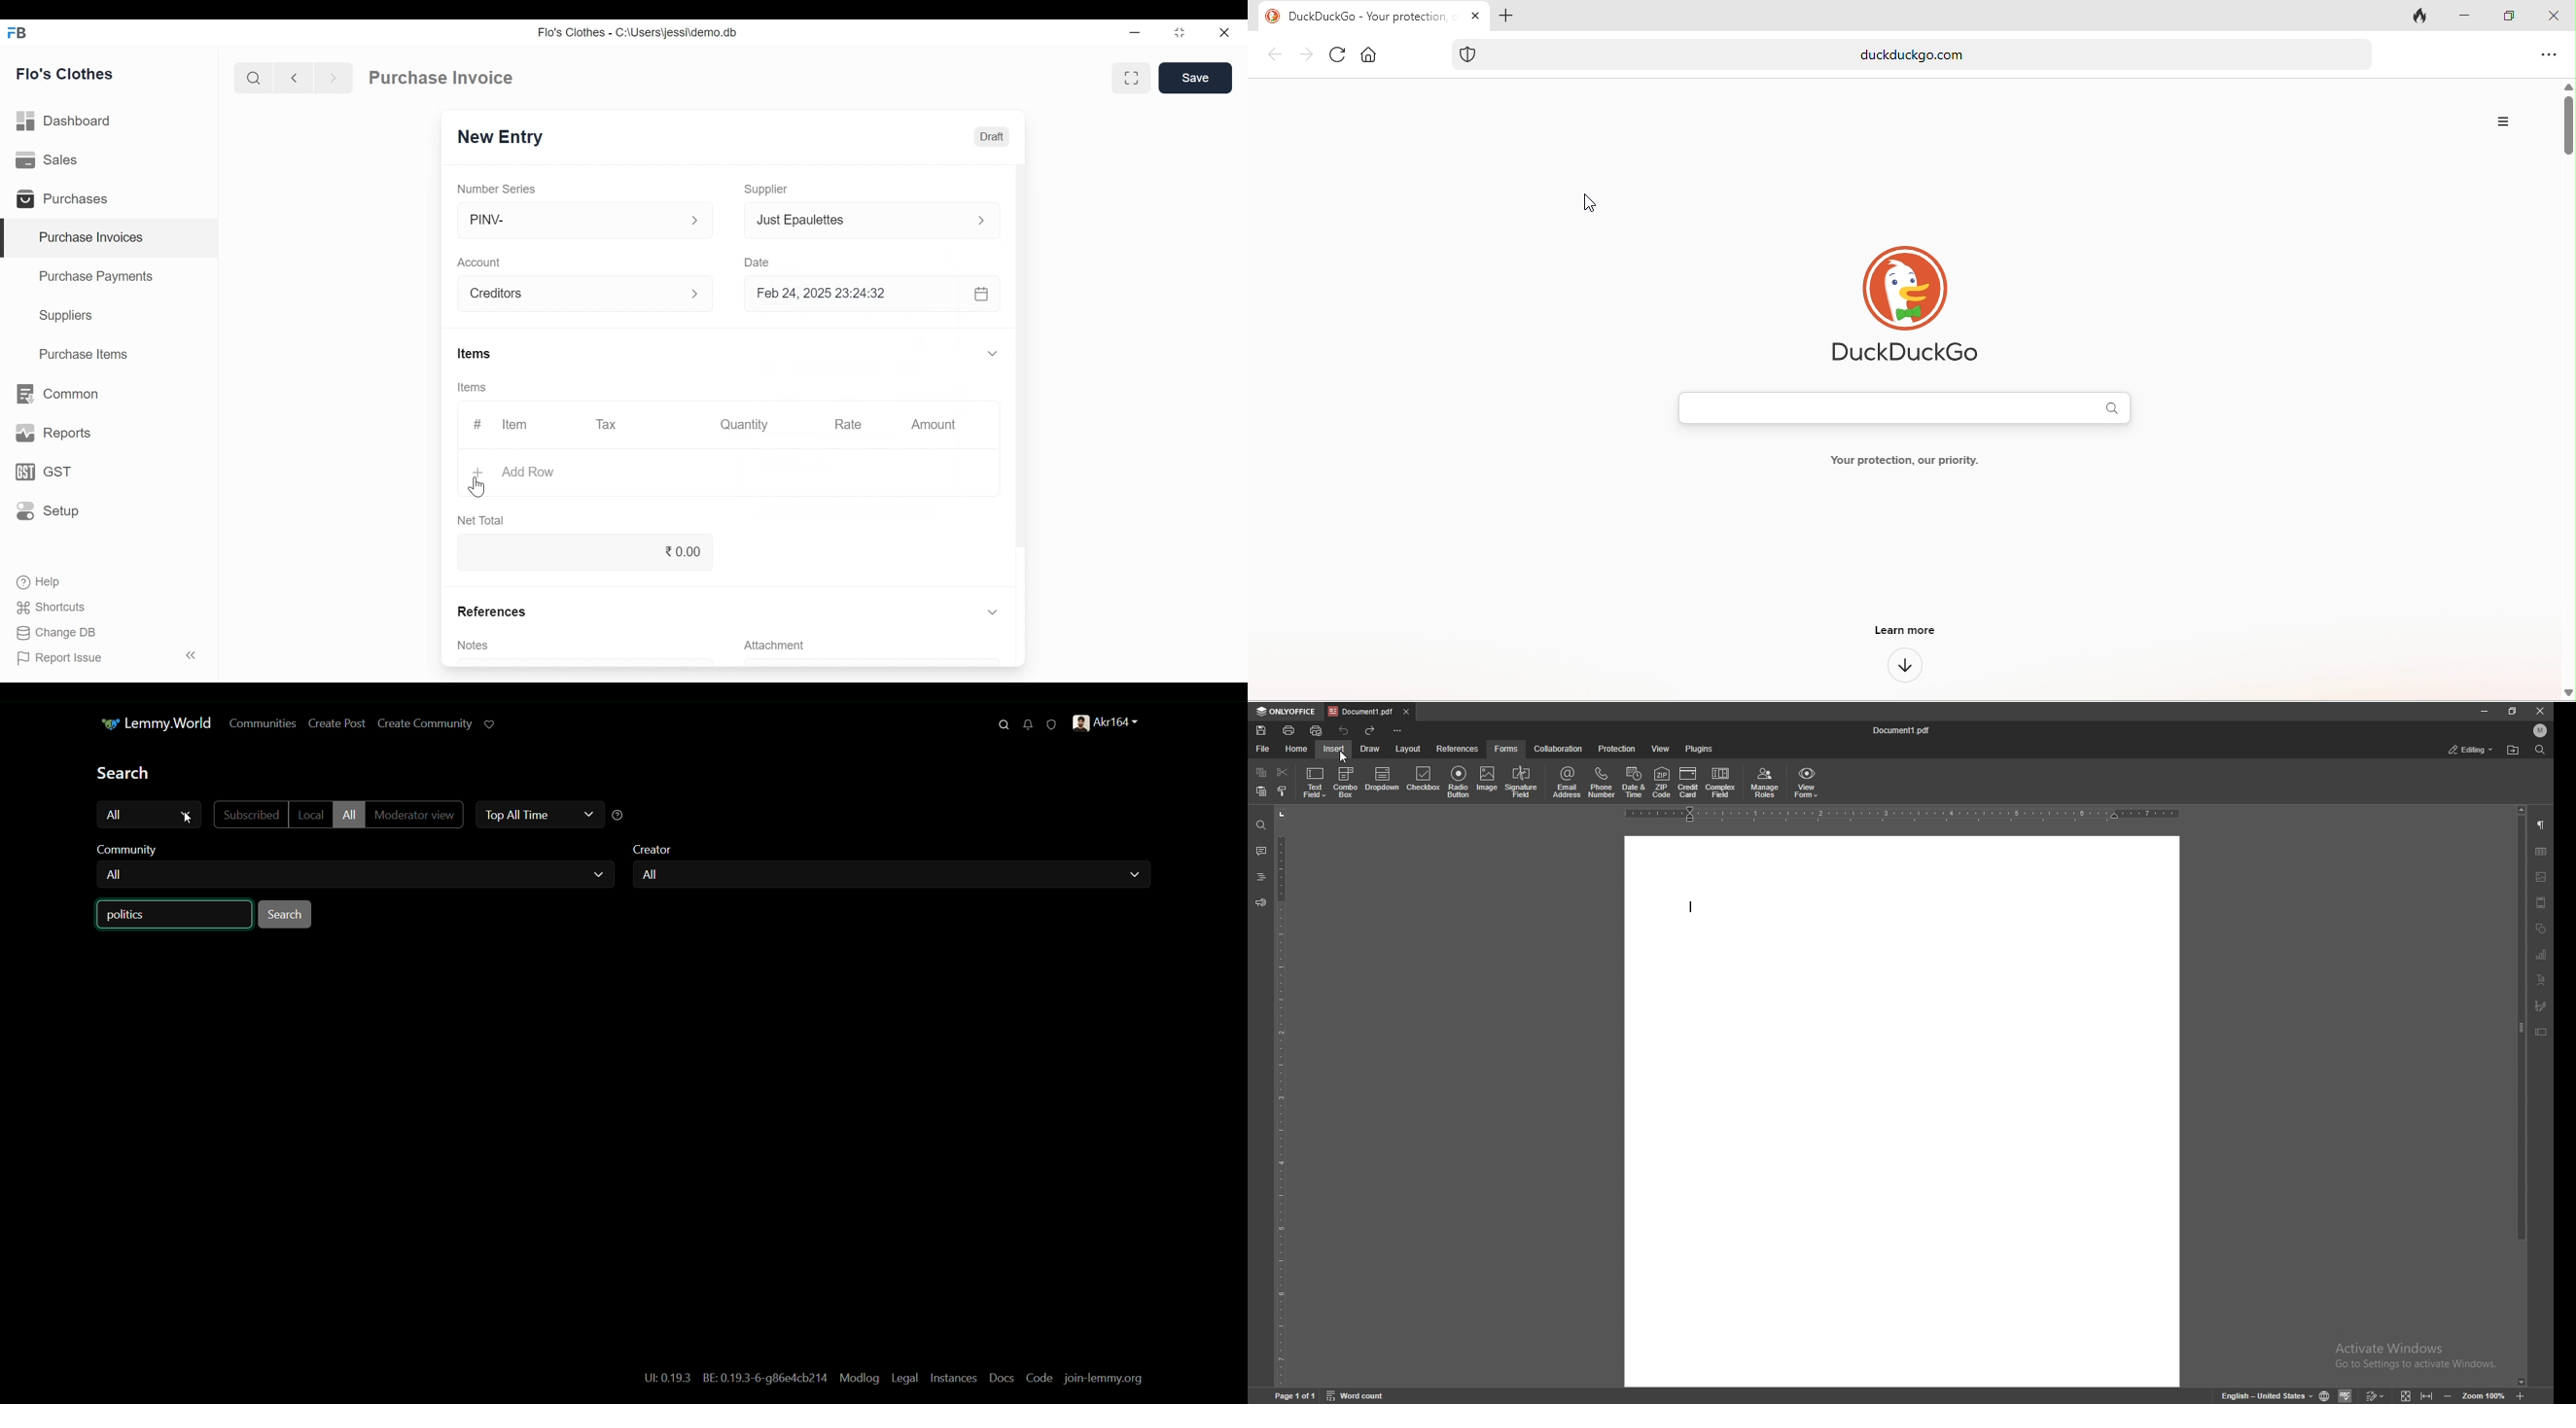  What do you see at coordinates (53, 161) in the screenshot?
I see `Sales` at bounding box center [53, 161].